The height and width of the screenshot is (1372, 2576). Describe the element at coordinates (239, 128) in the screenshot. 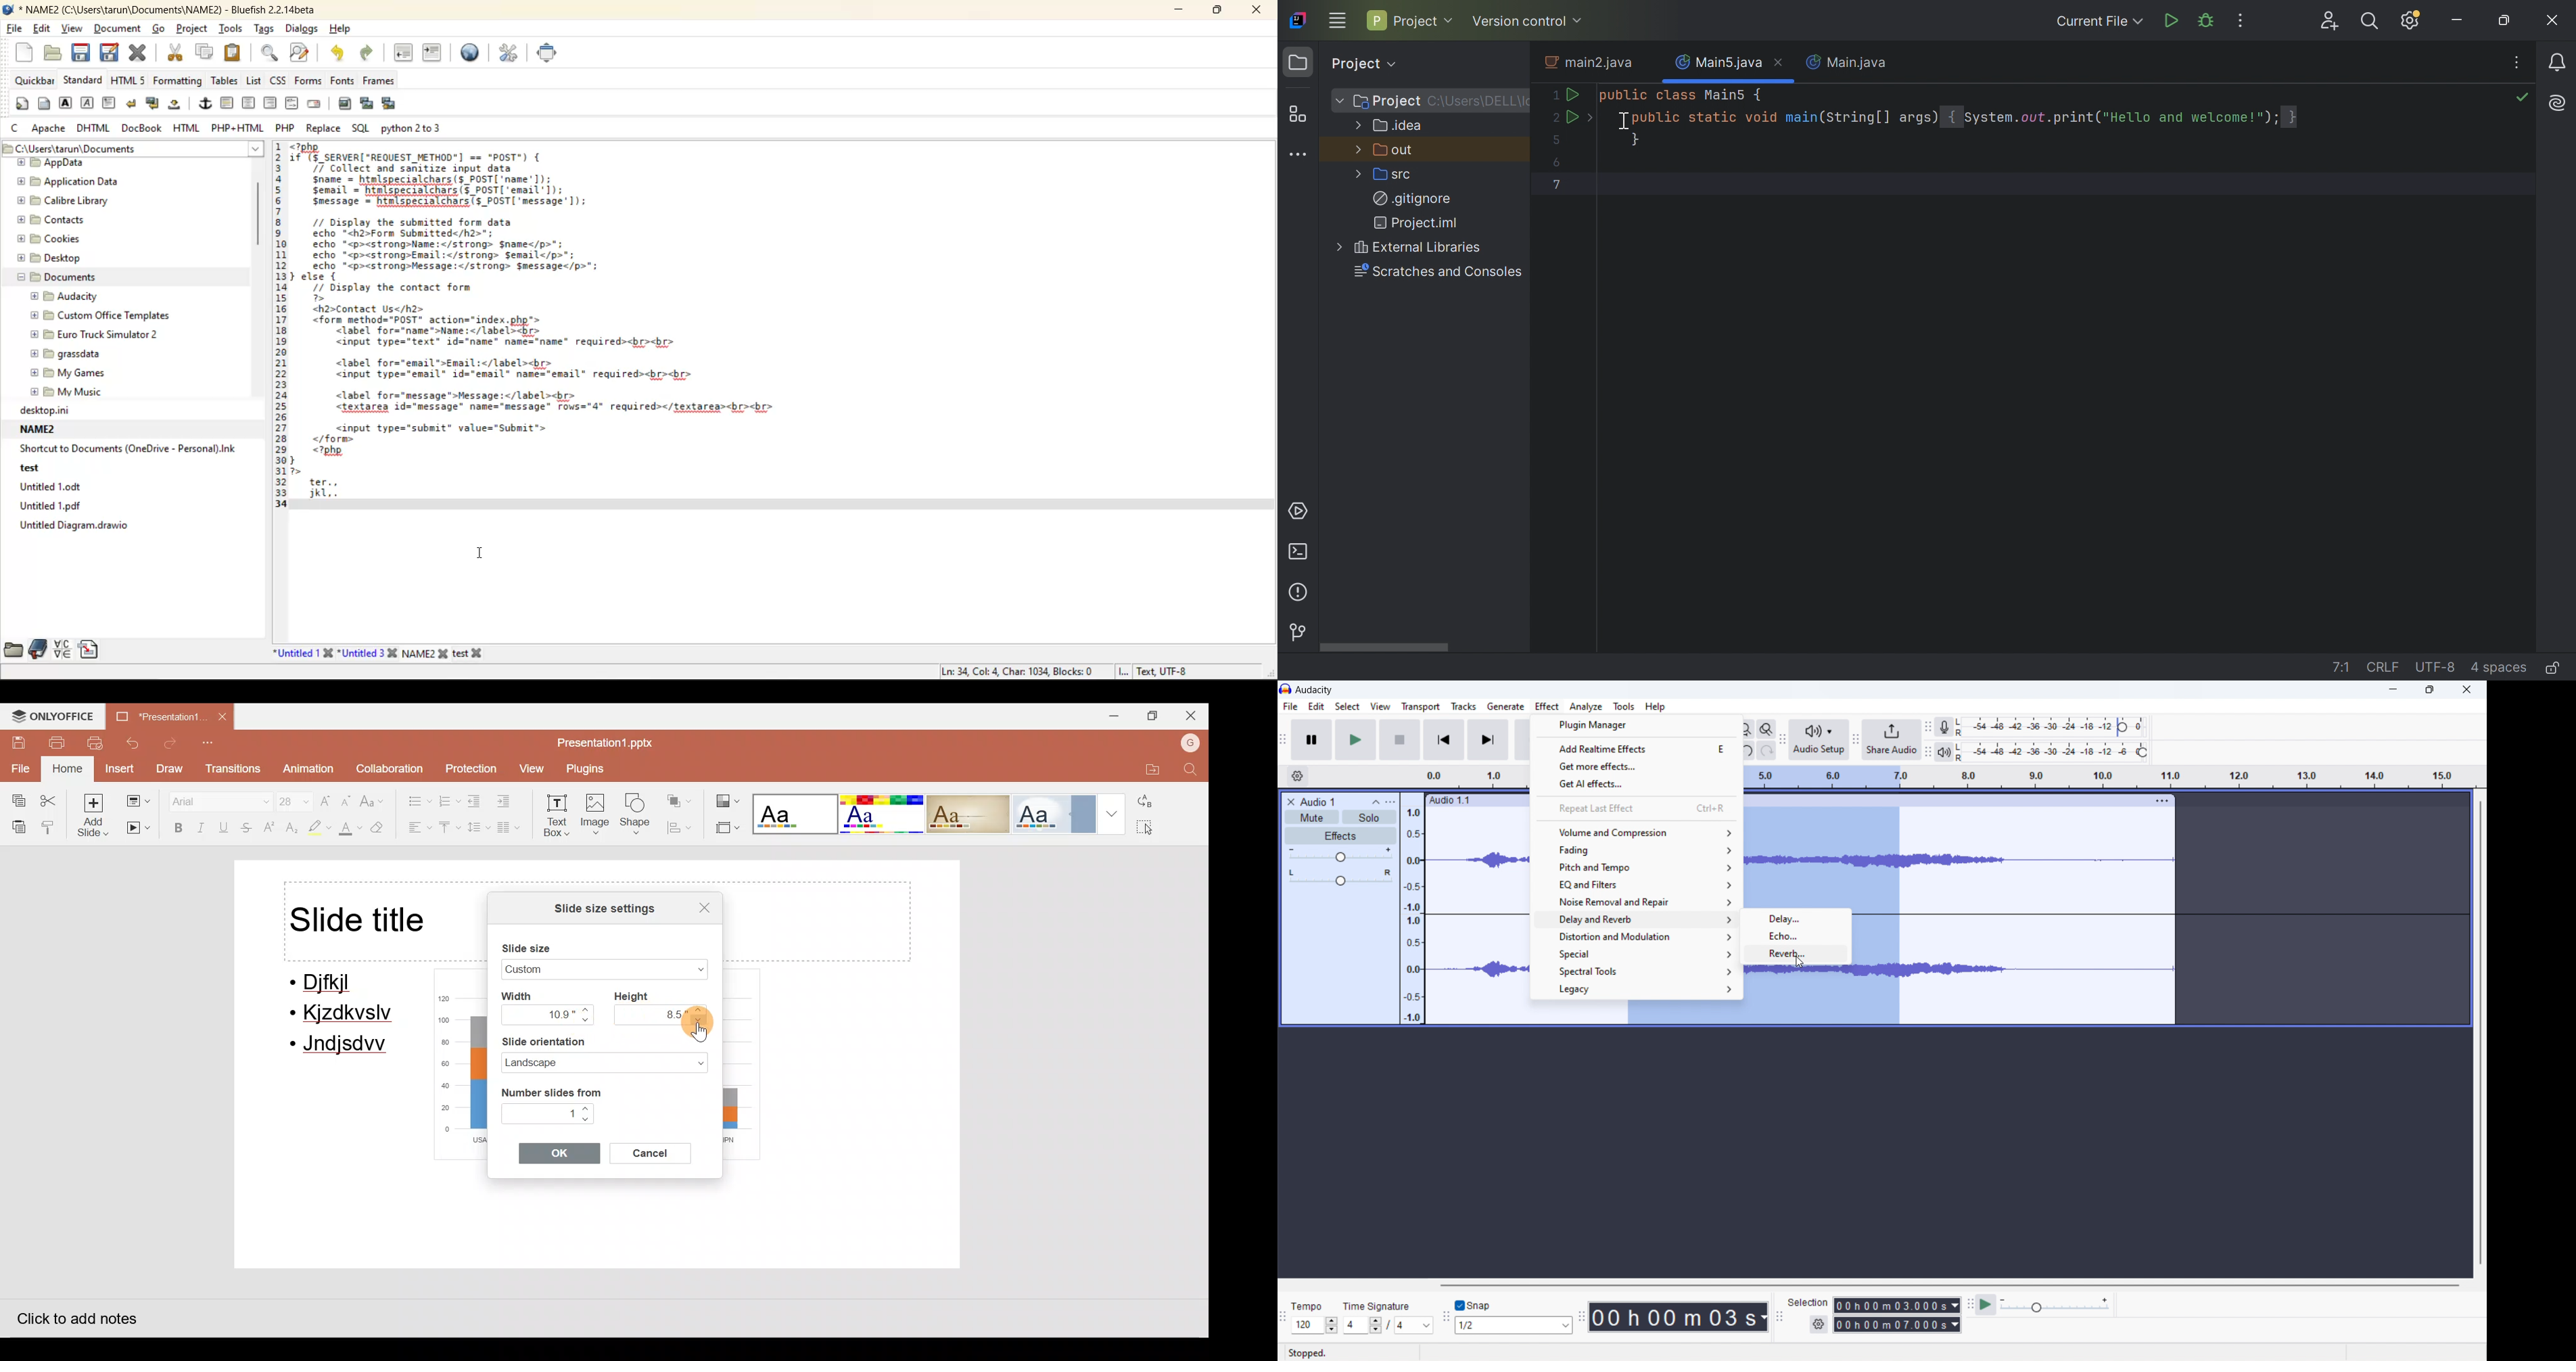

I see `php html` at that location.